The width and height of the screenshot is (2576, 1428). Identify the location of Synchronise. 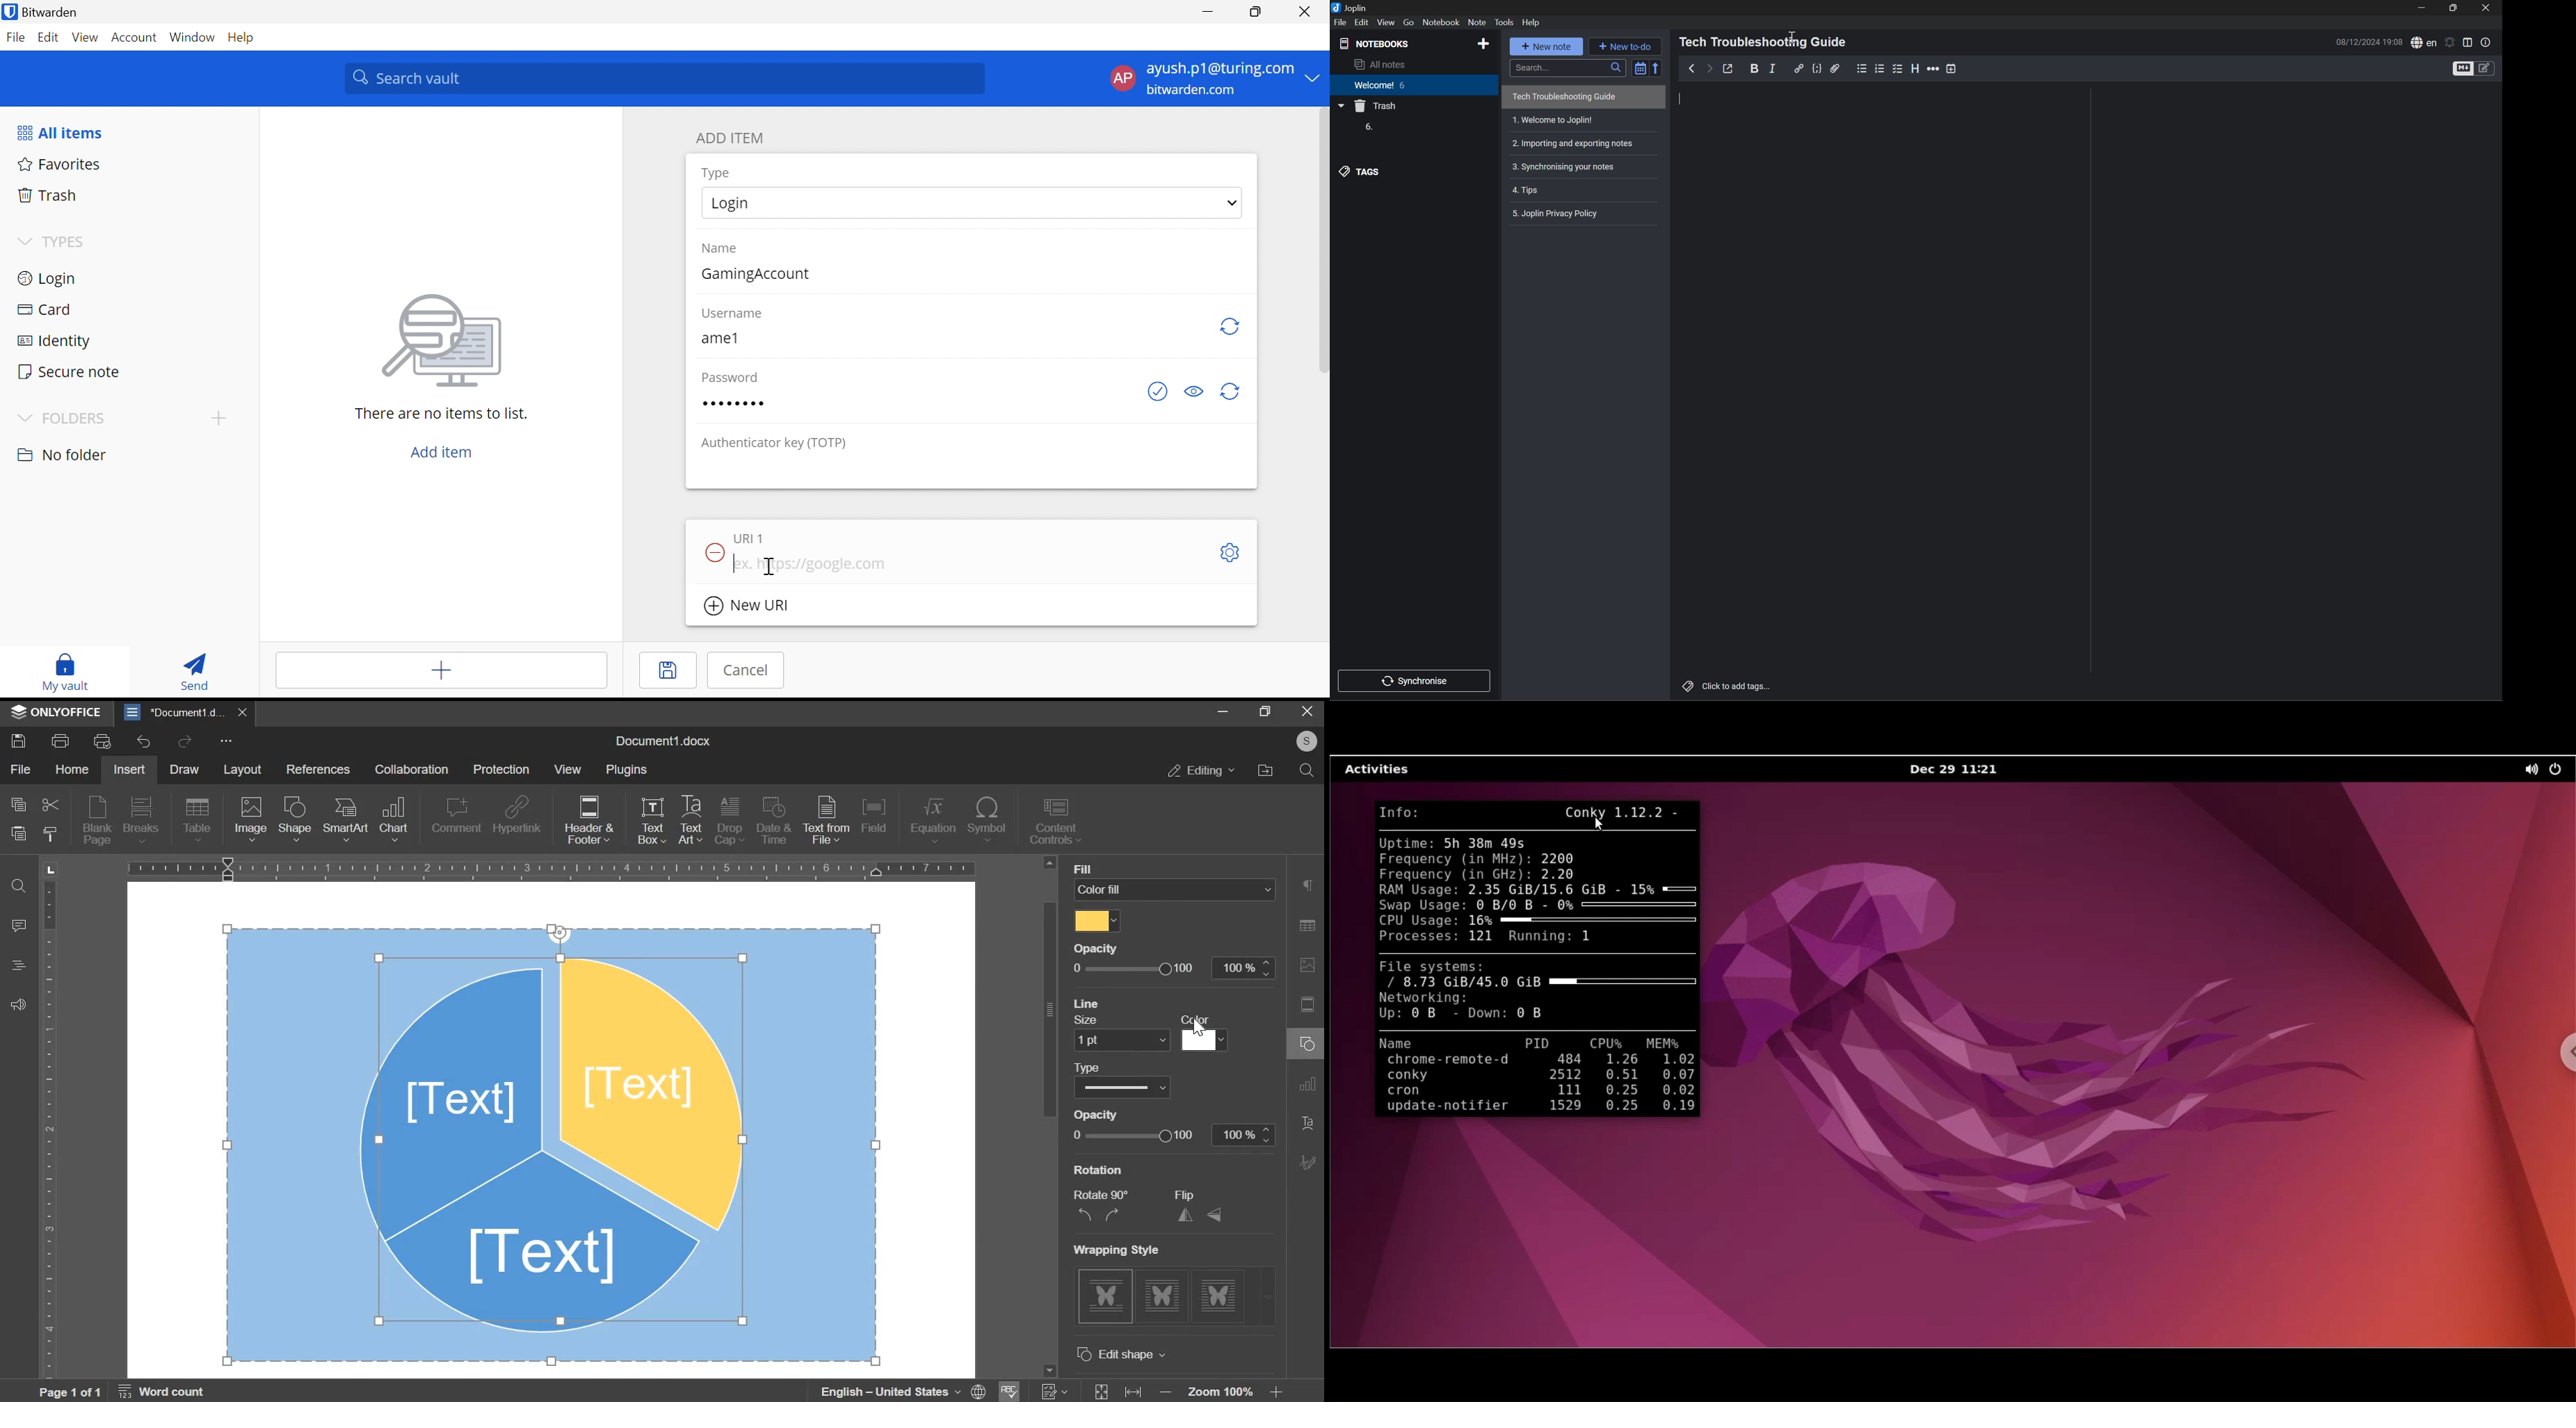
(1418, 679).